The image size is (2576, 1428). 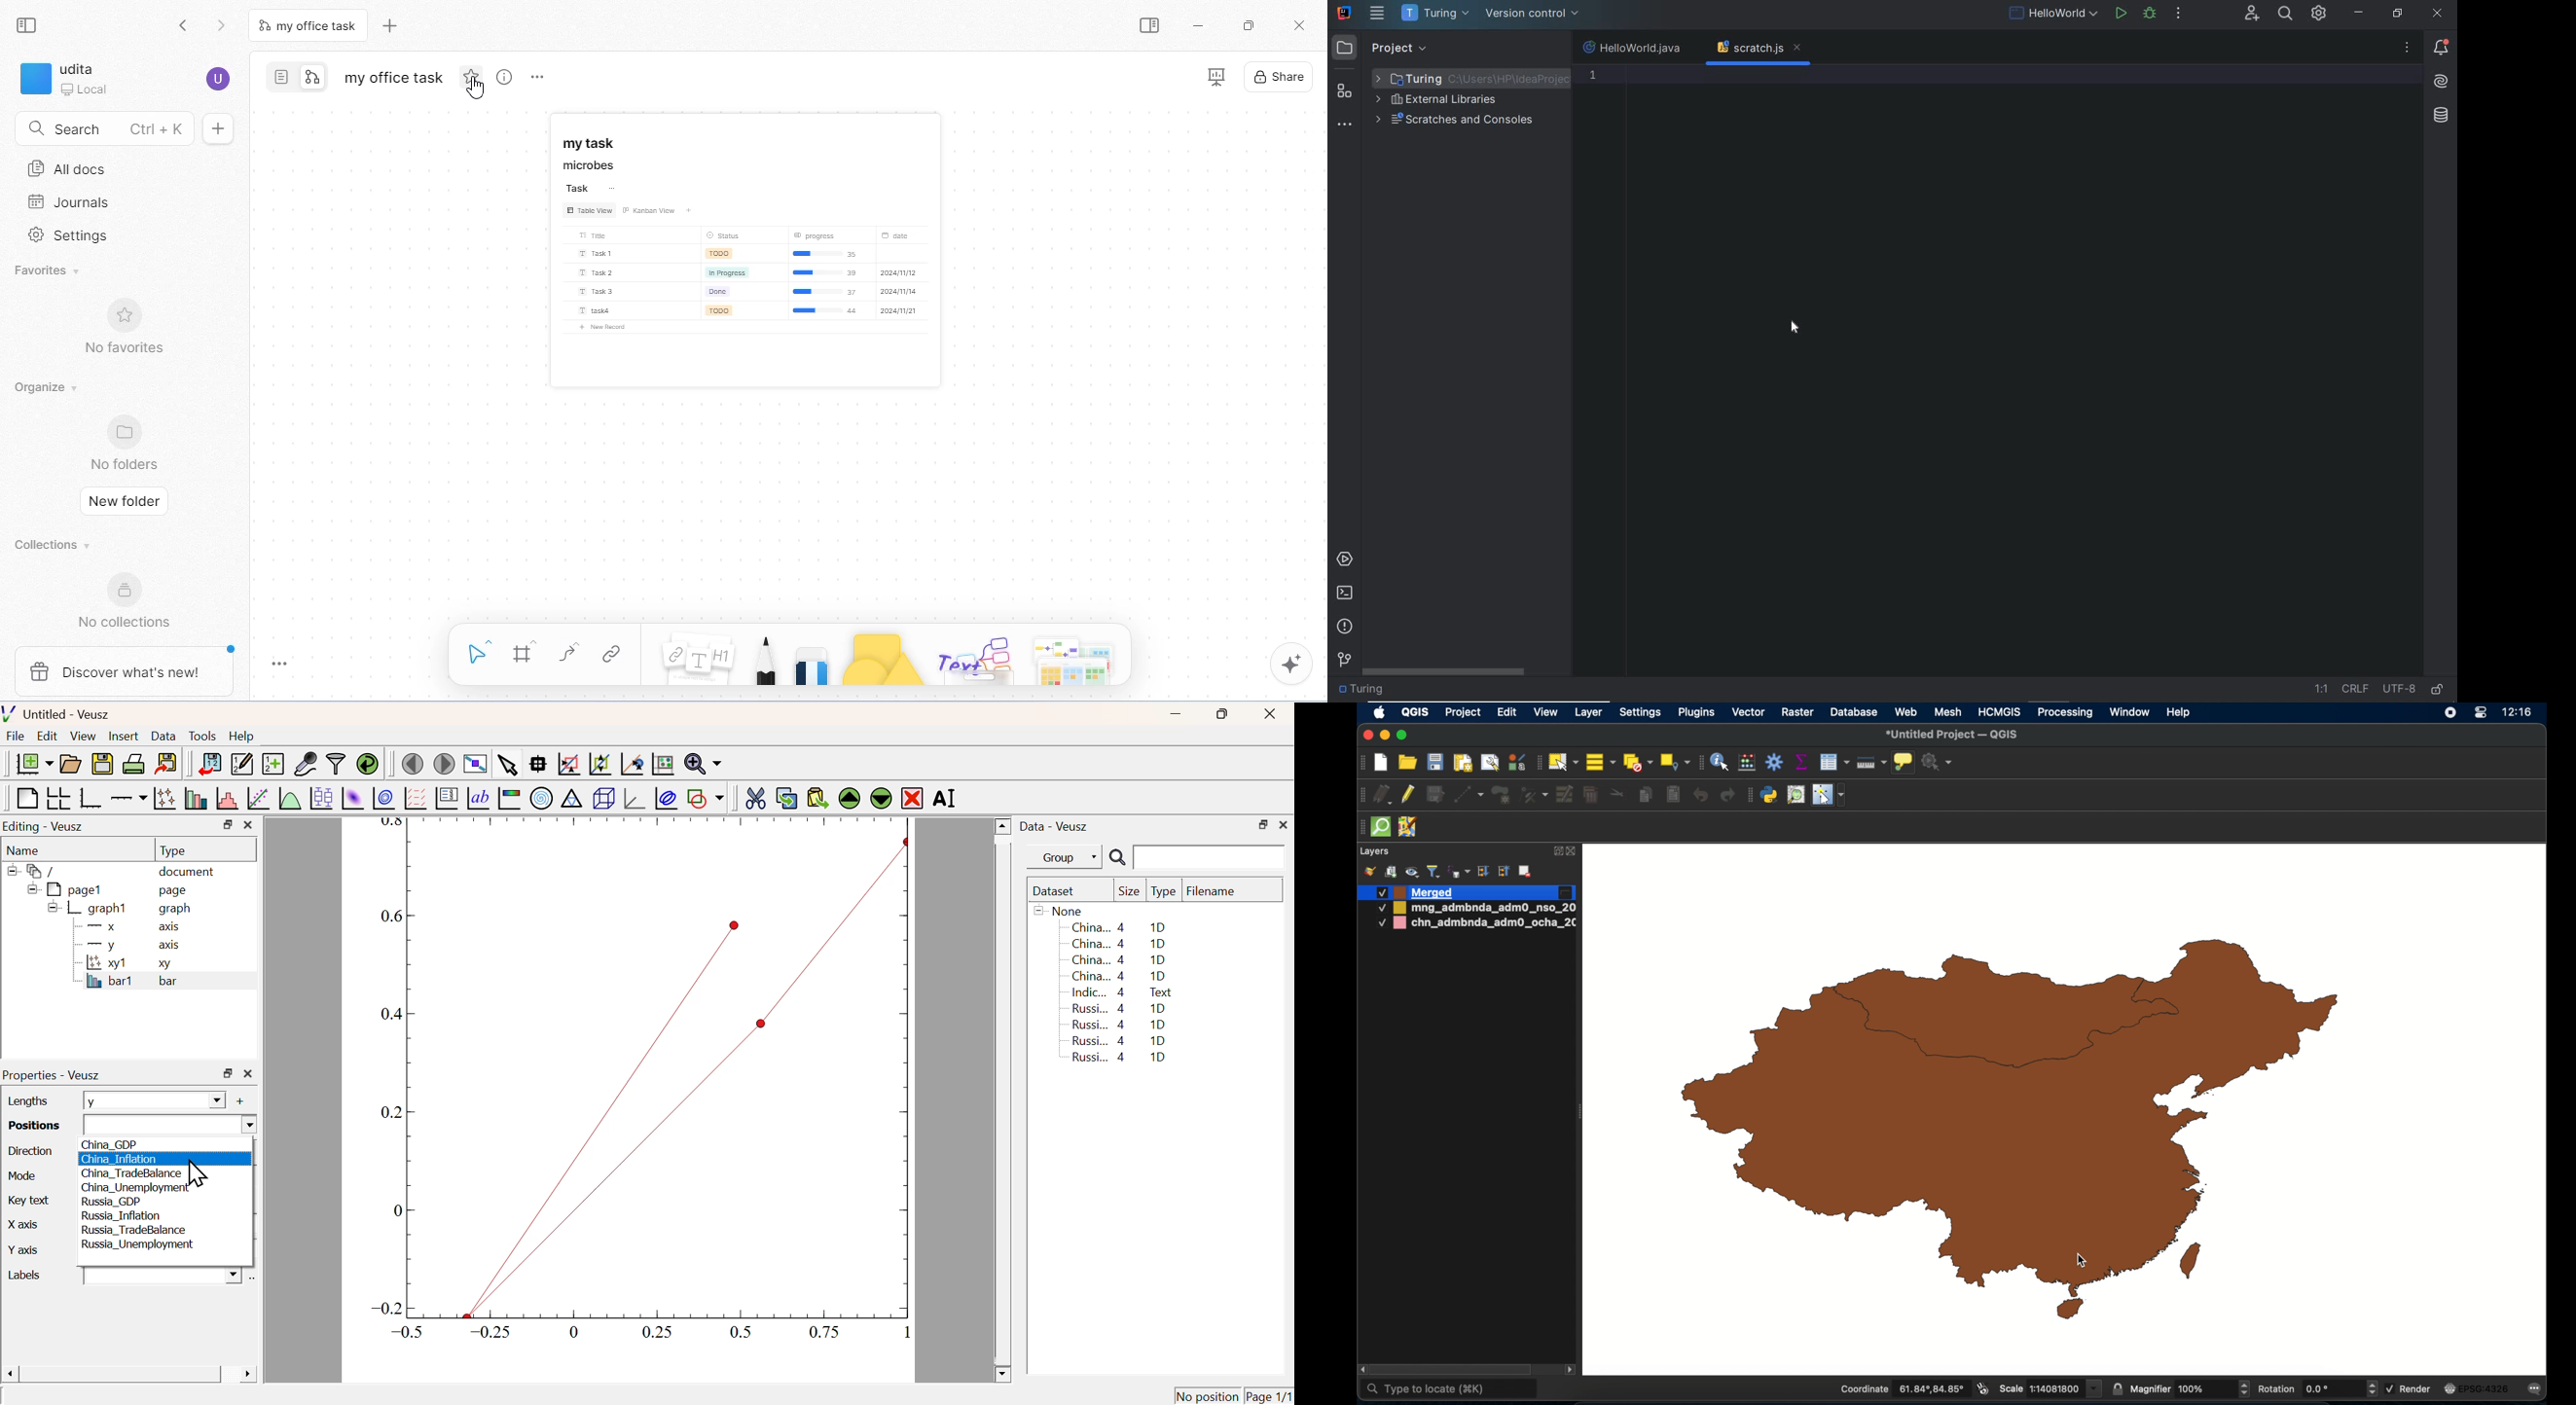 I want to click on cursor, so click(x=2083, y=1261).